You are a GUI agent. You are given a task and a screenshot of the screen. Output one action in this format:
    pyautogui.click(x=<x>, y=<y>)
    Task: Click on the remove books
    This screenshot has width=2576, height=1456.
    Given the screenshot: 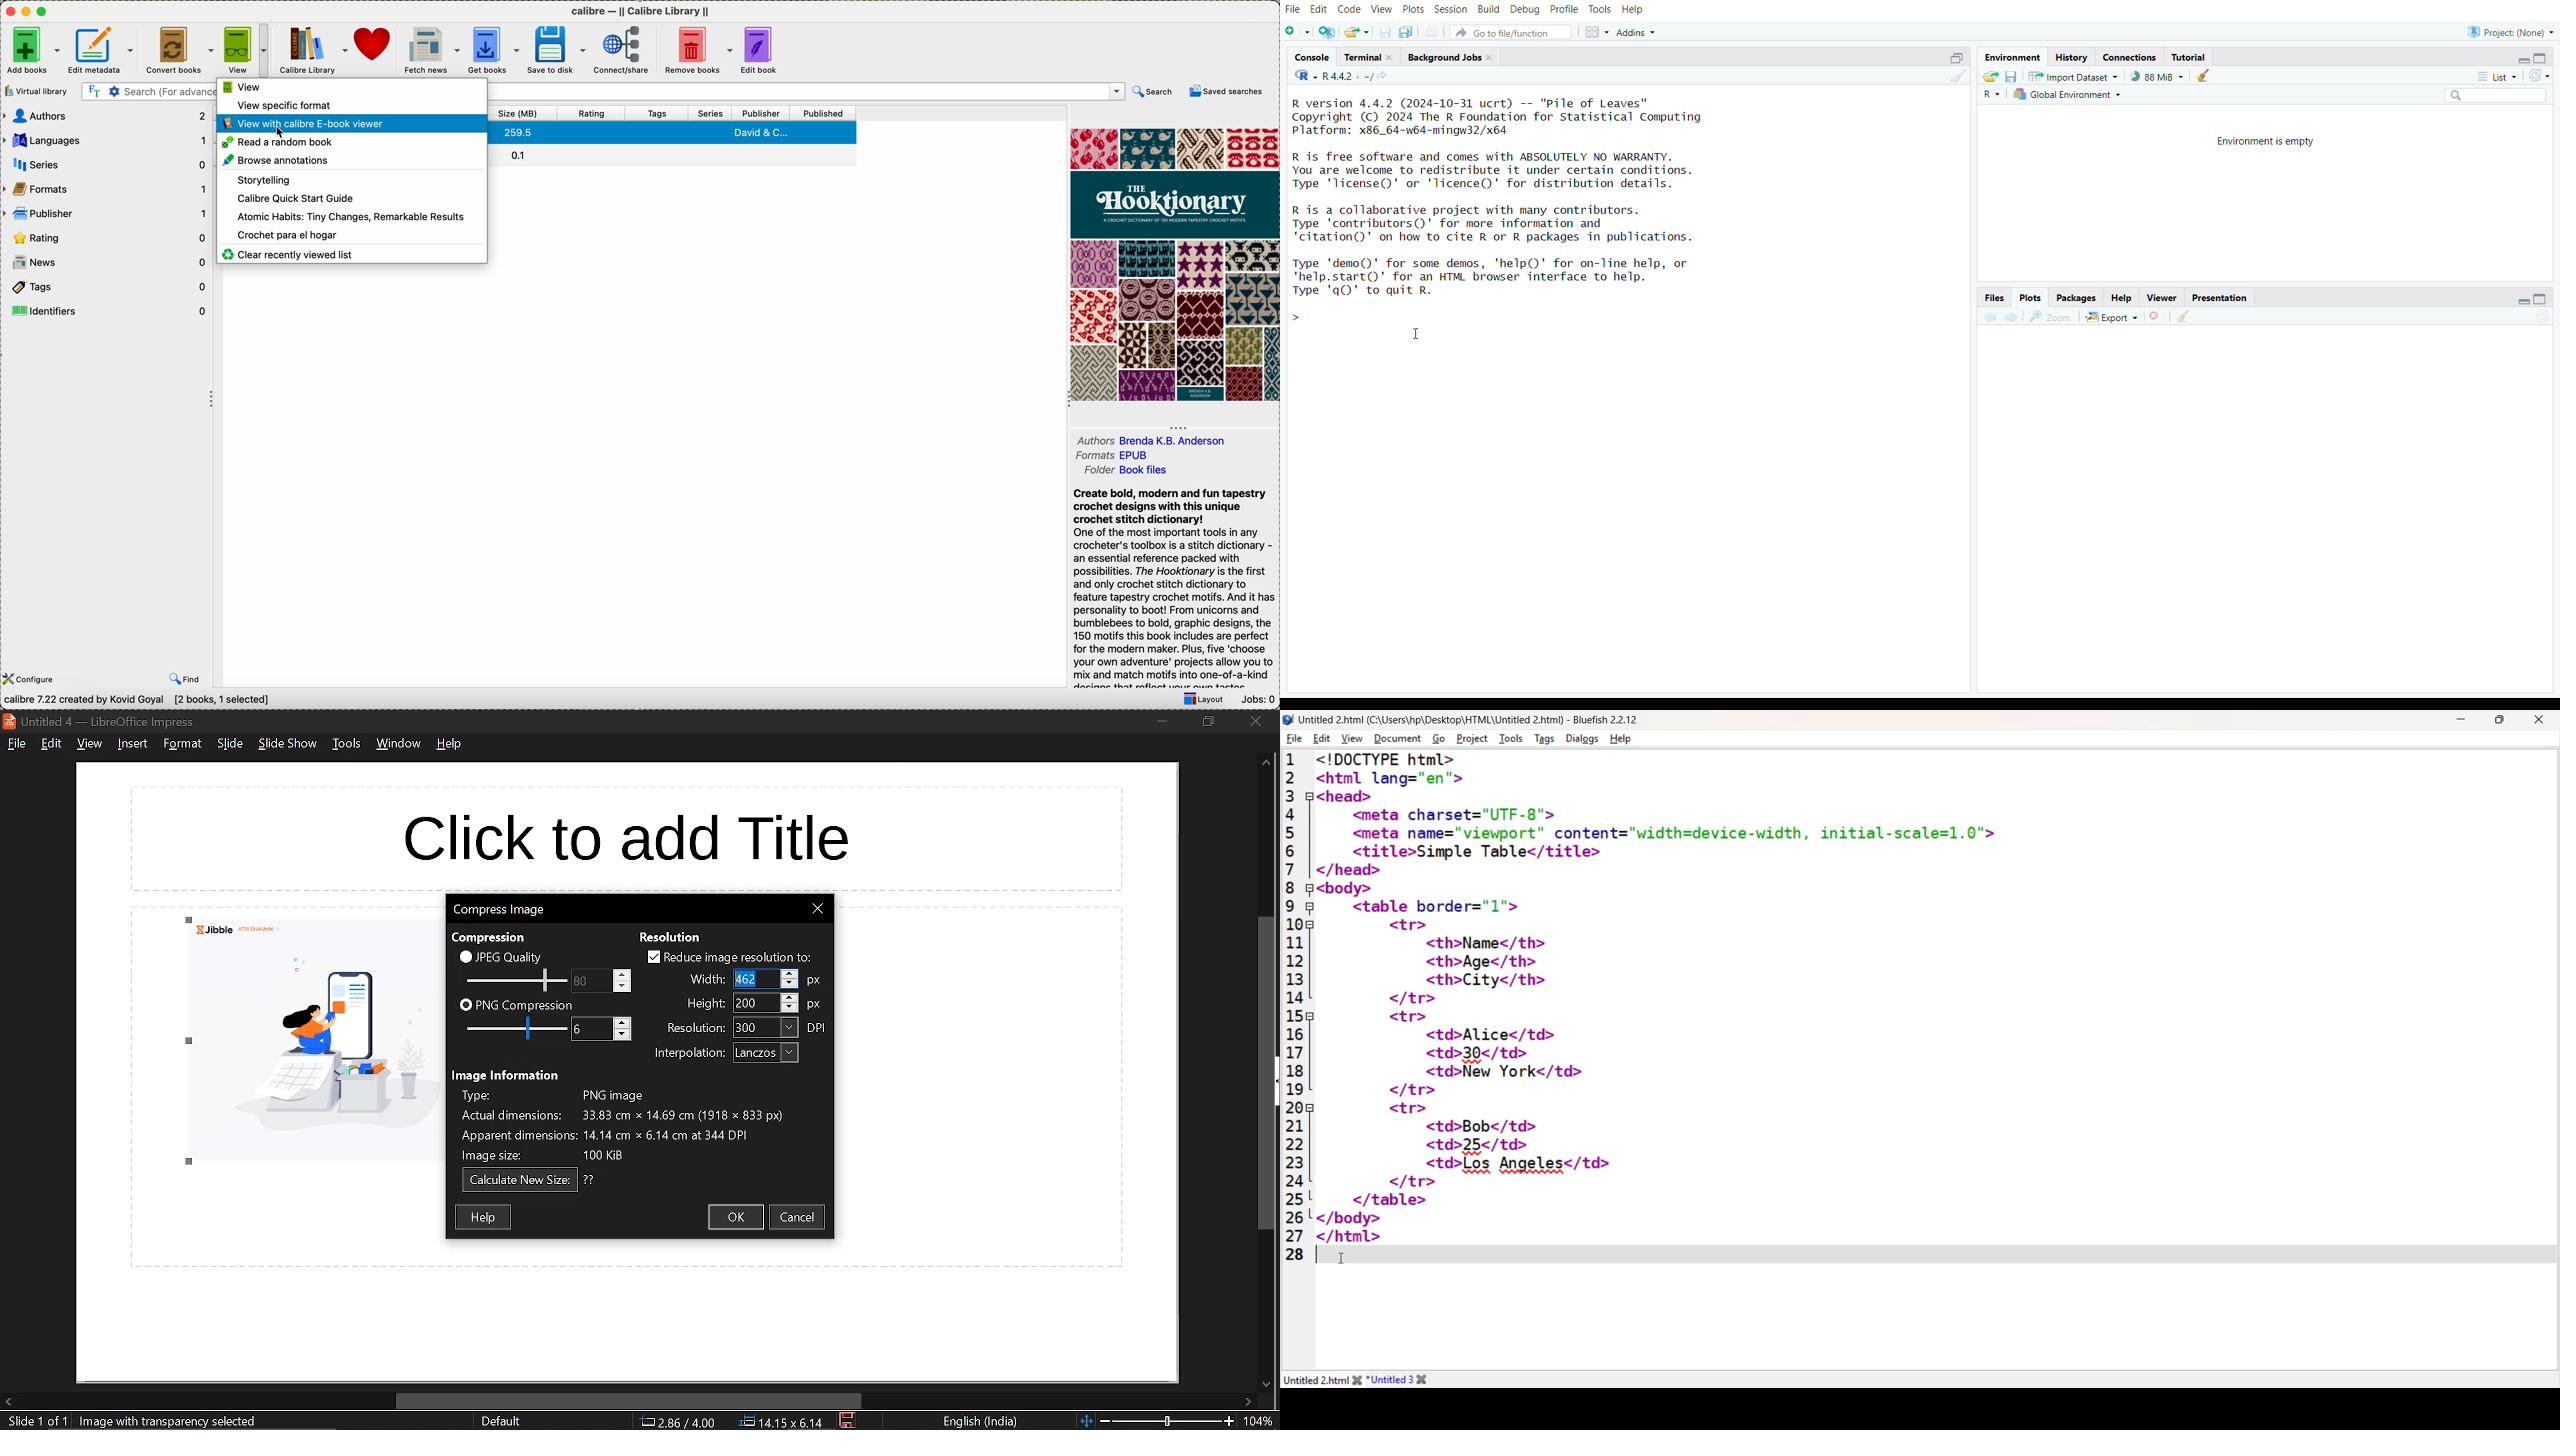 What is the action you would take?
    pyautogui.click(x=695, y=49)
    